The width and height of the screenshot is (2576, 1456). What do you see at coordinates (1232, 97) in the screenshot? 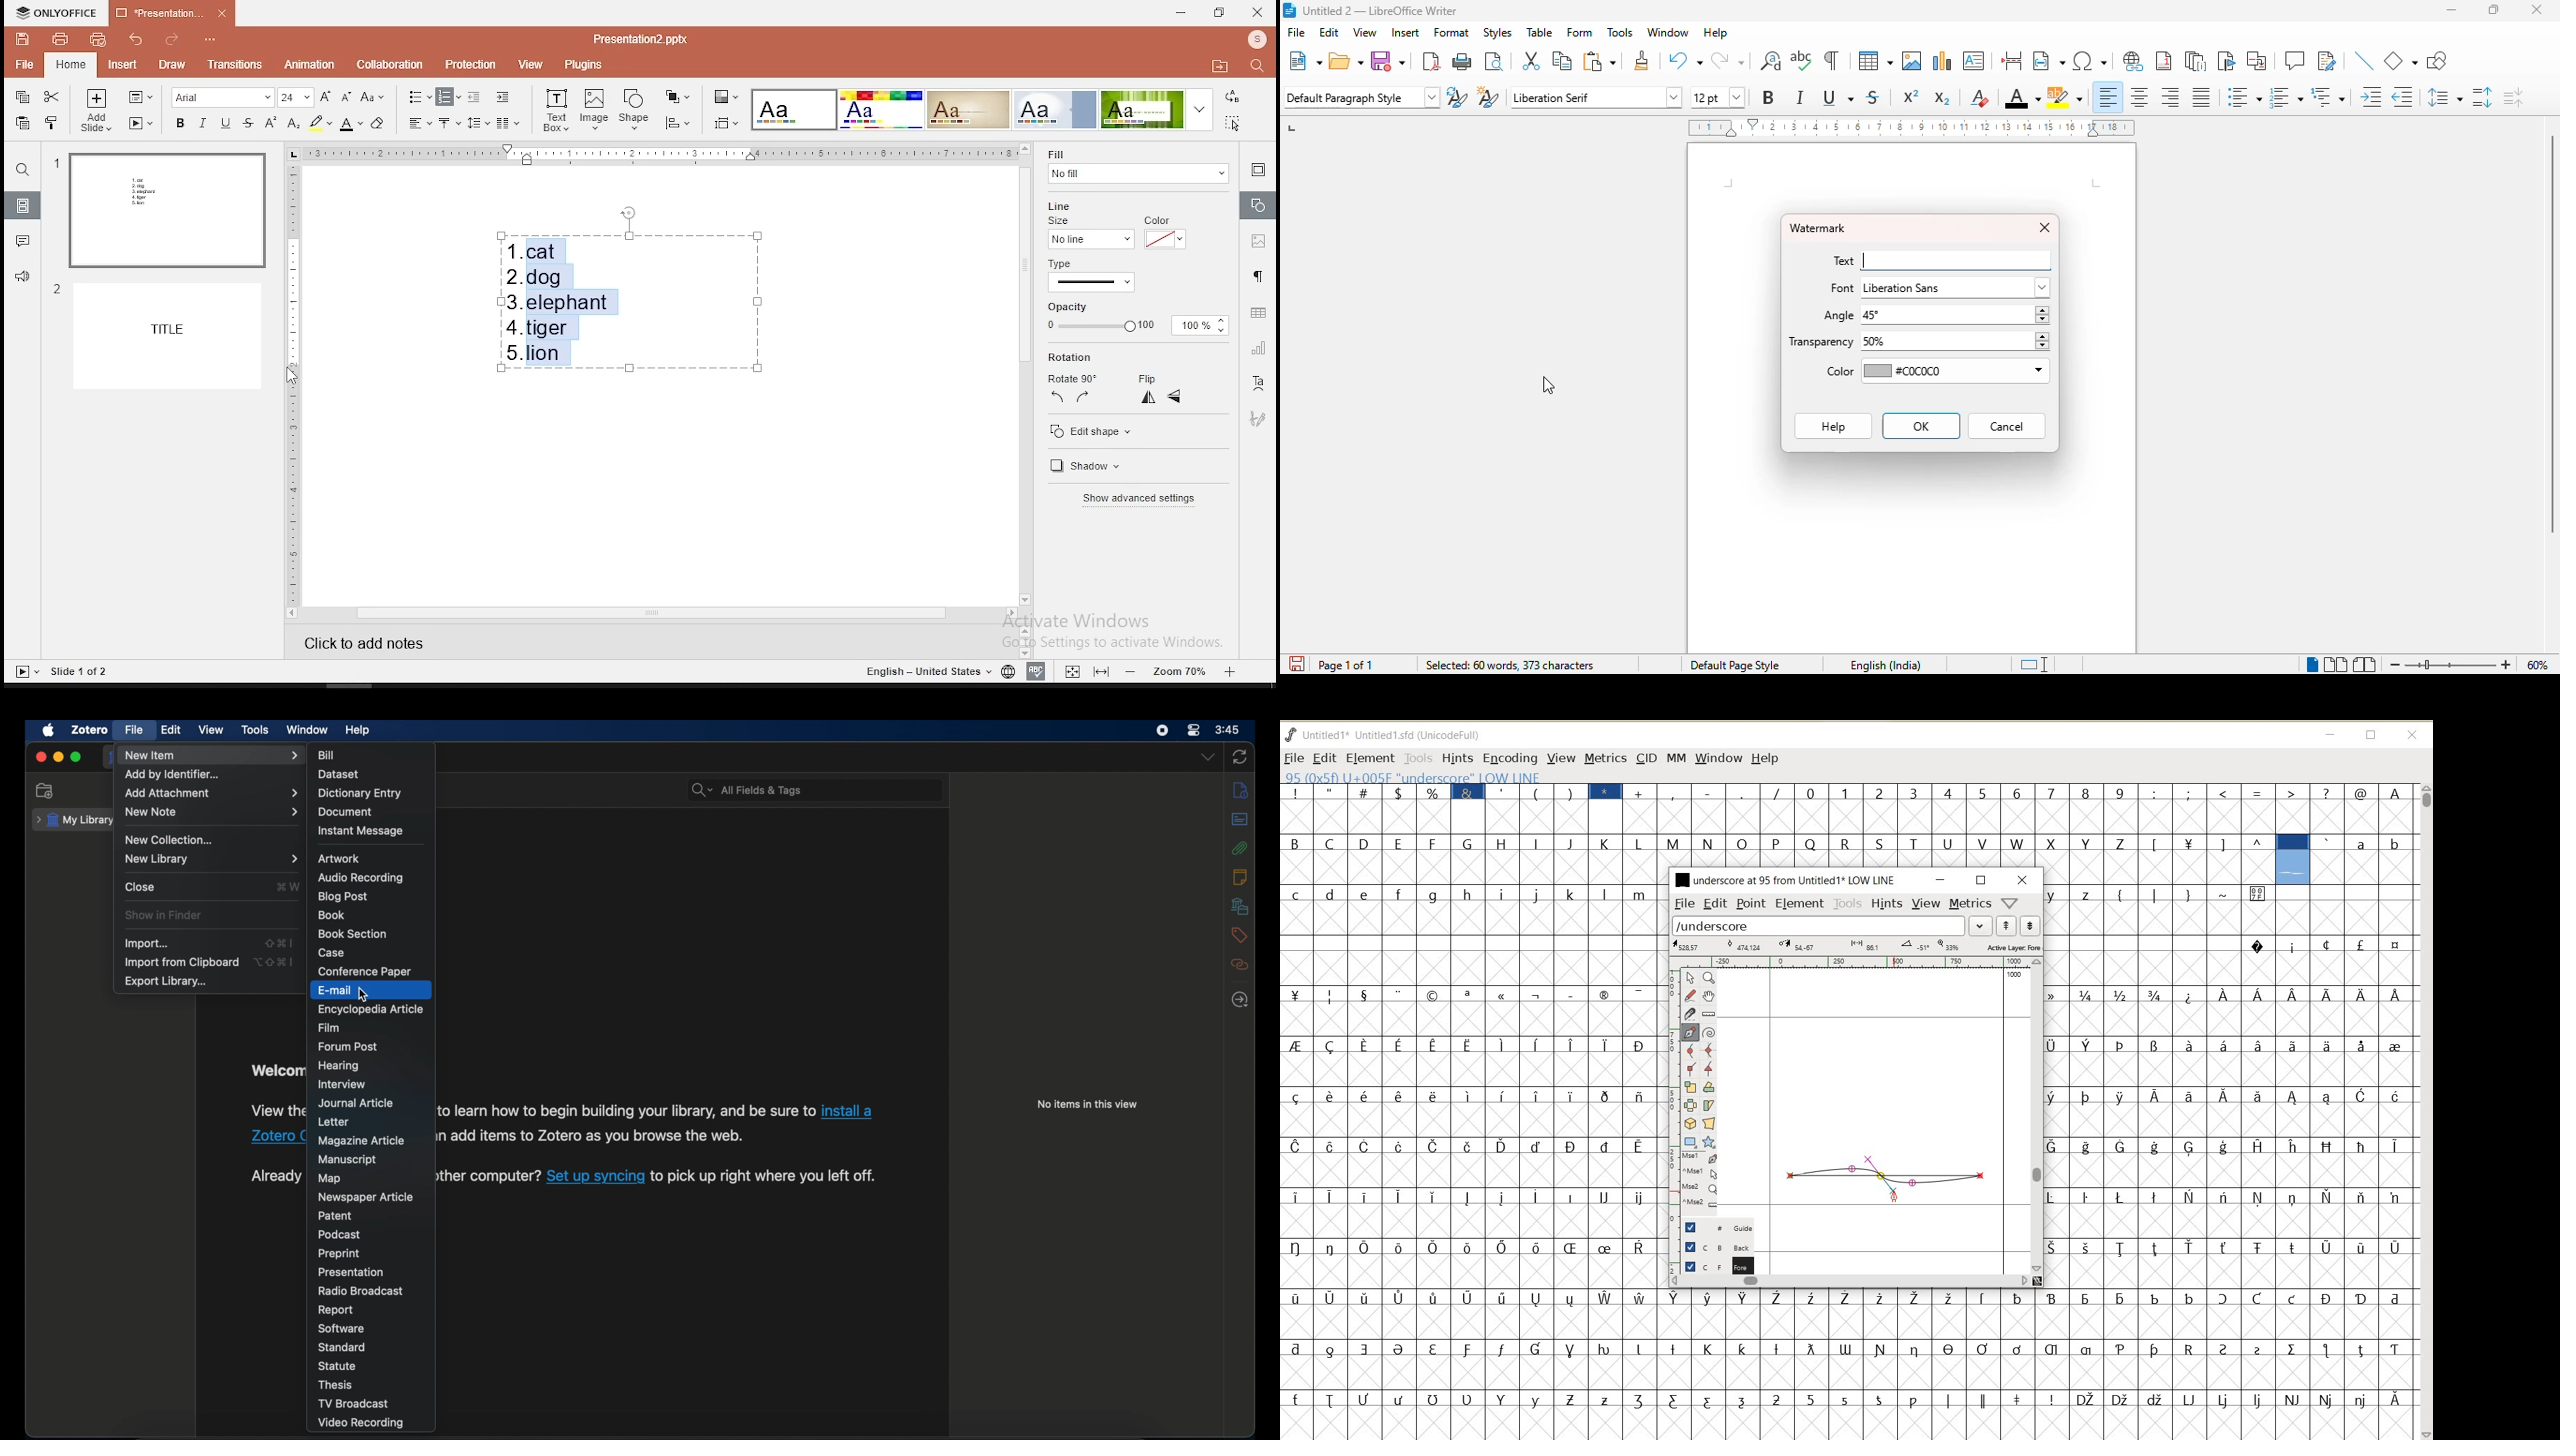
I see `replace` at bounding box center [1232, 97].